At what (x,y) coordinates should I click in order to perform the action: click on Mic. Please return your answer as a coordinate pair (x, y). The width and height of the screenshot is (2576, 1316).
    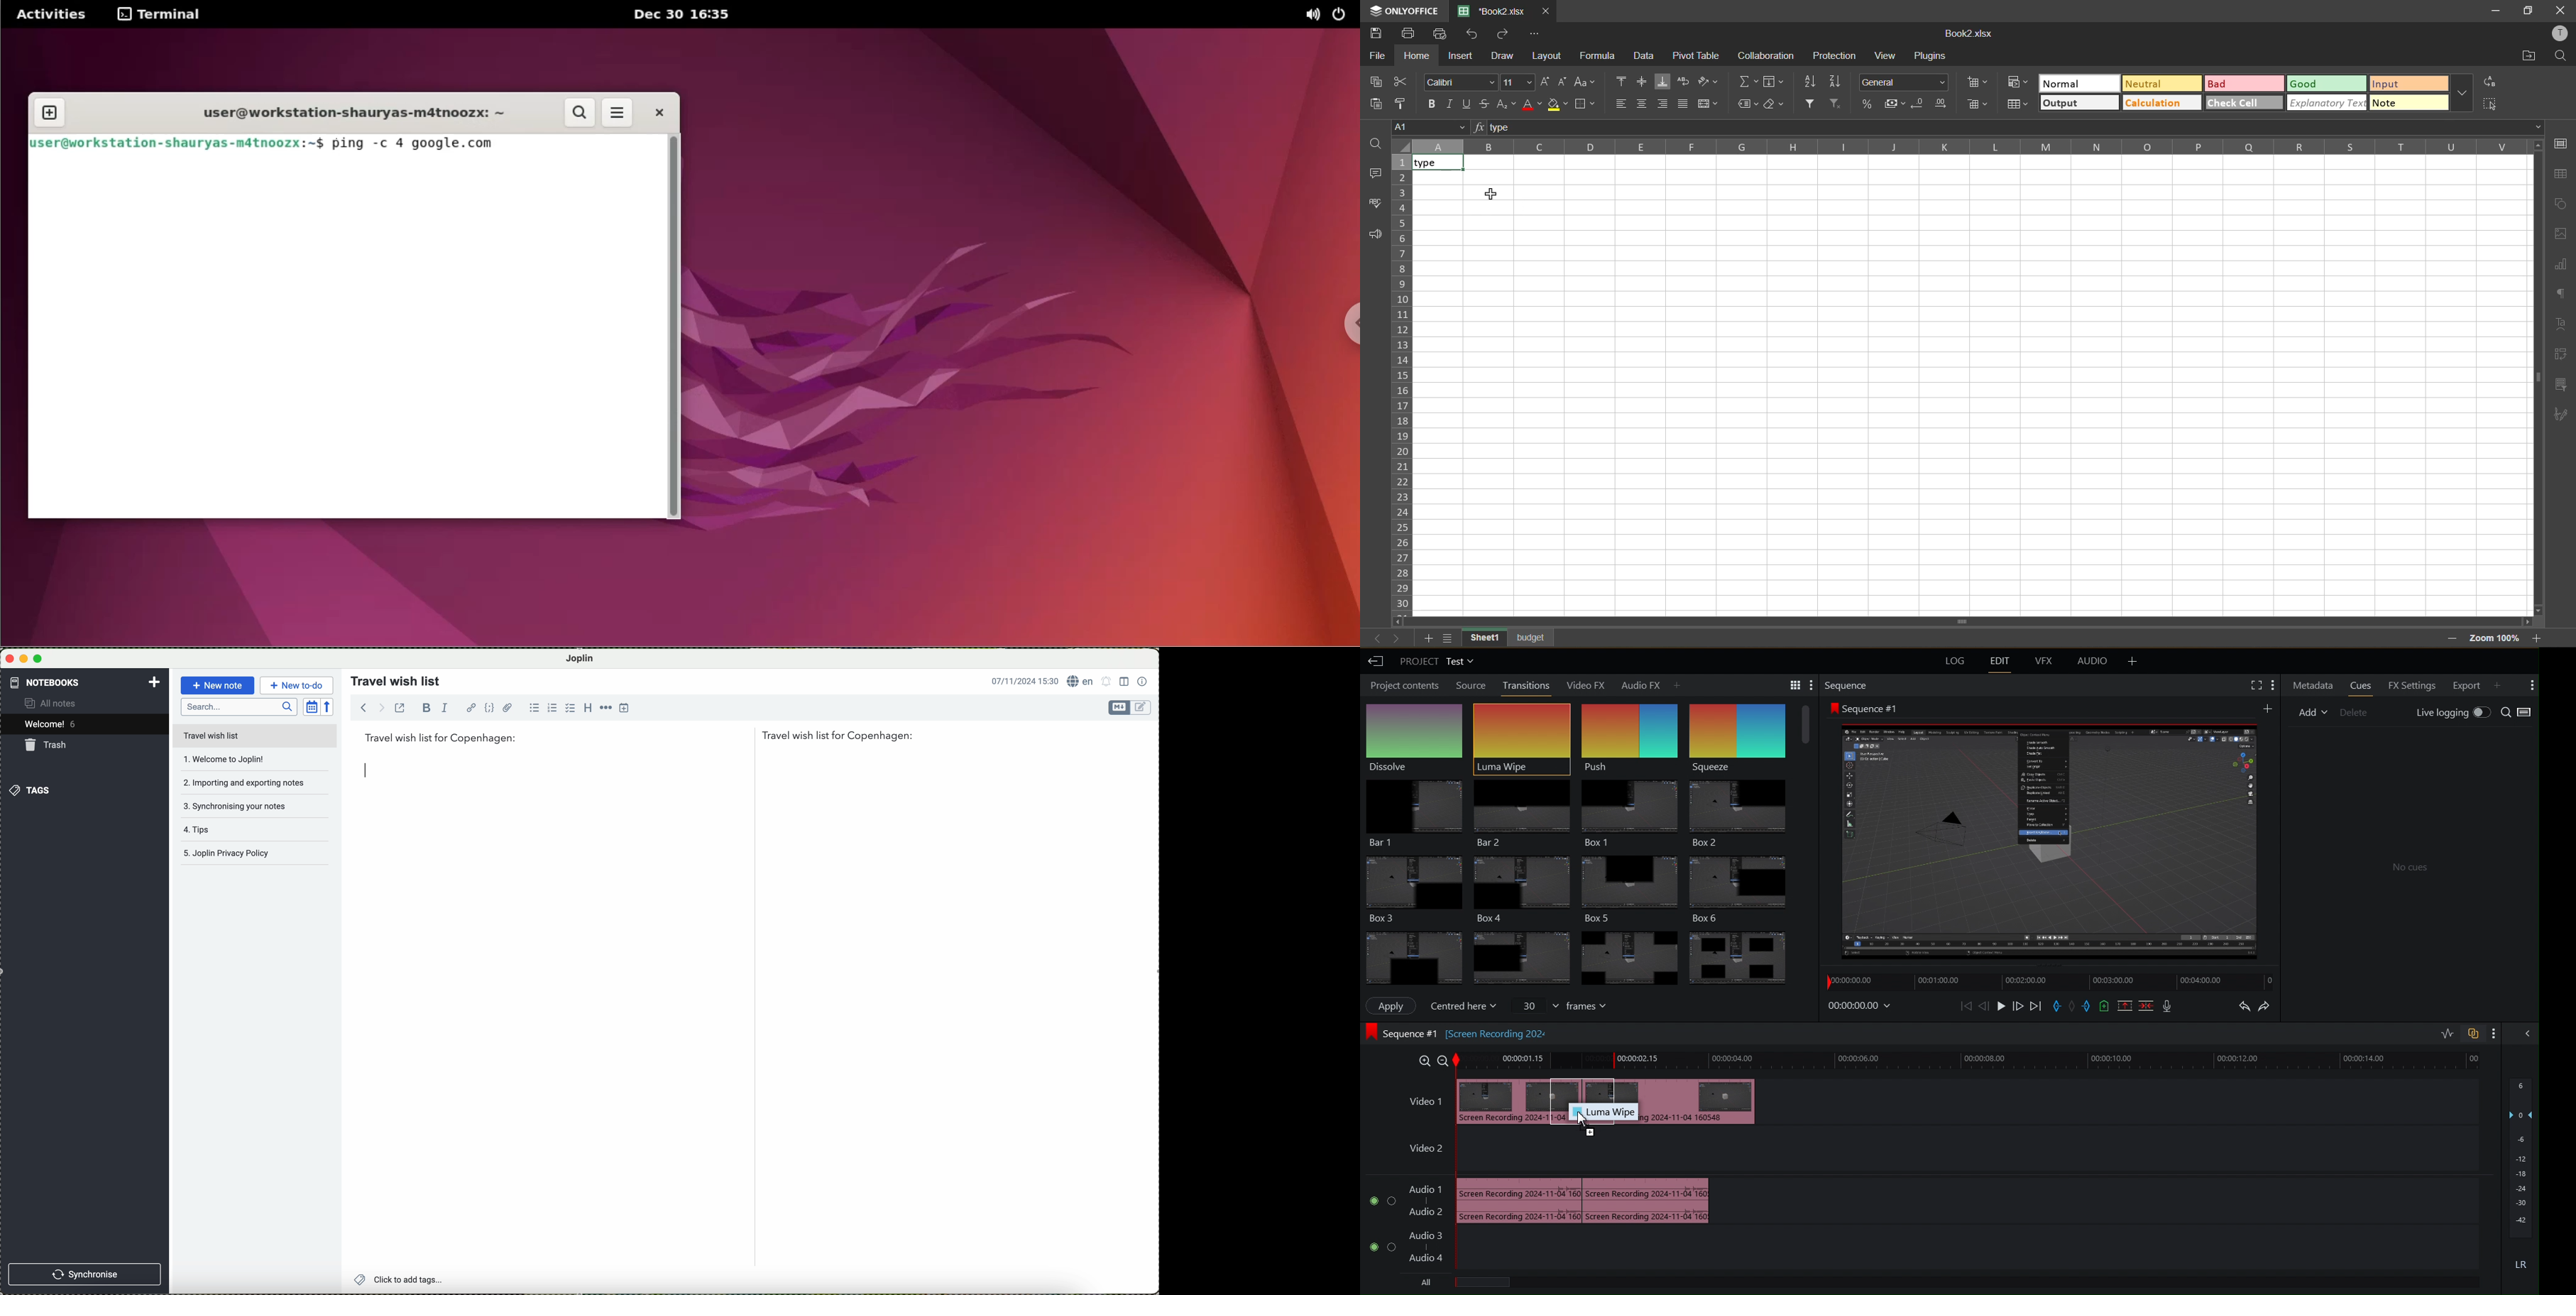
    Looking at the image, I should click on (2167, 1006).